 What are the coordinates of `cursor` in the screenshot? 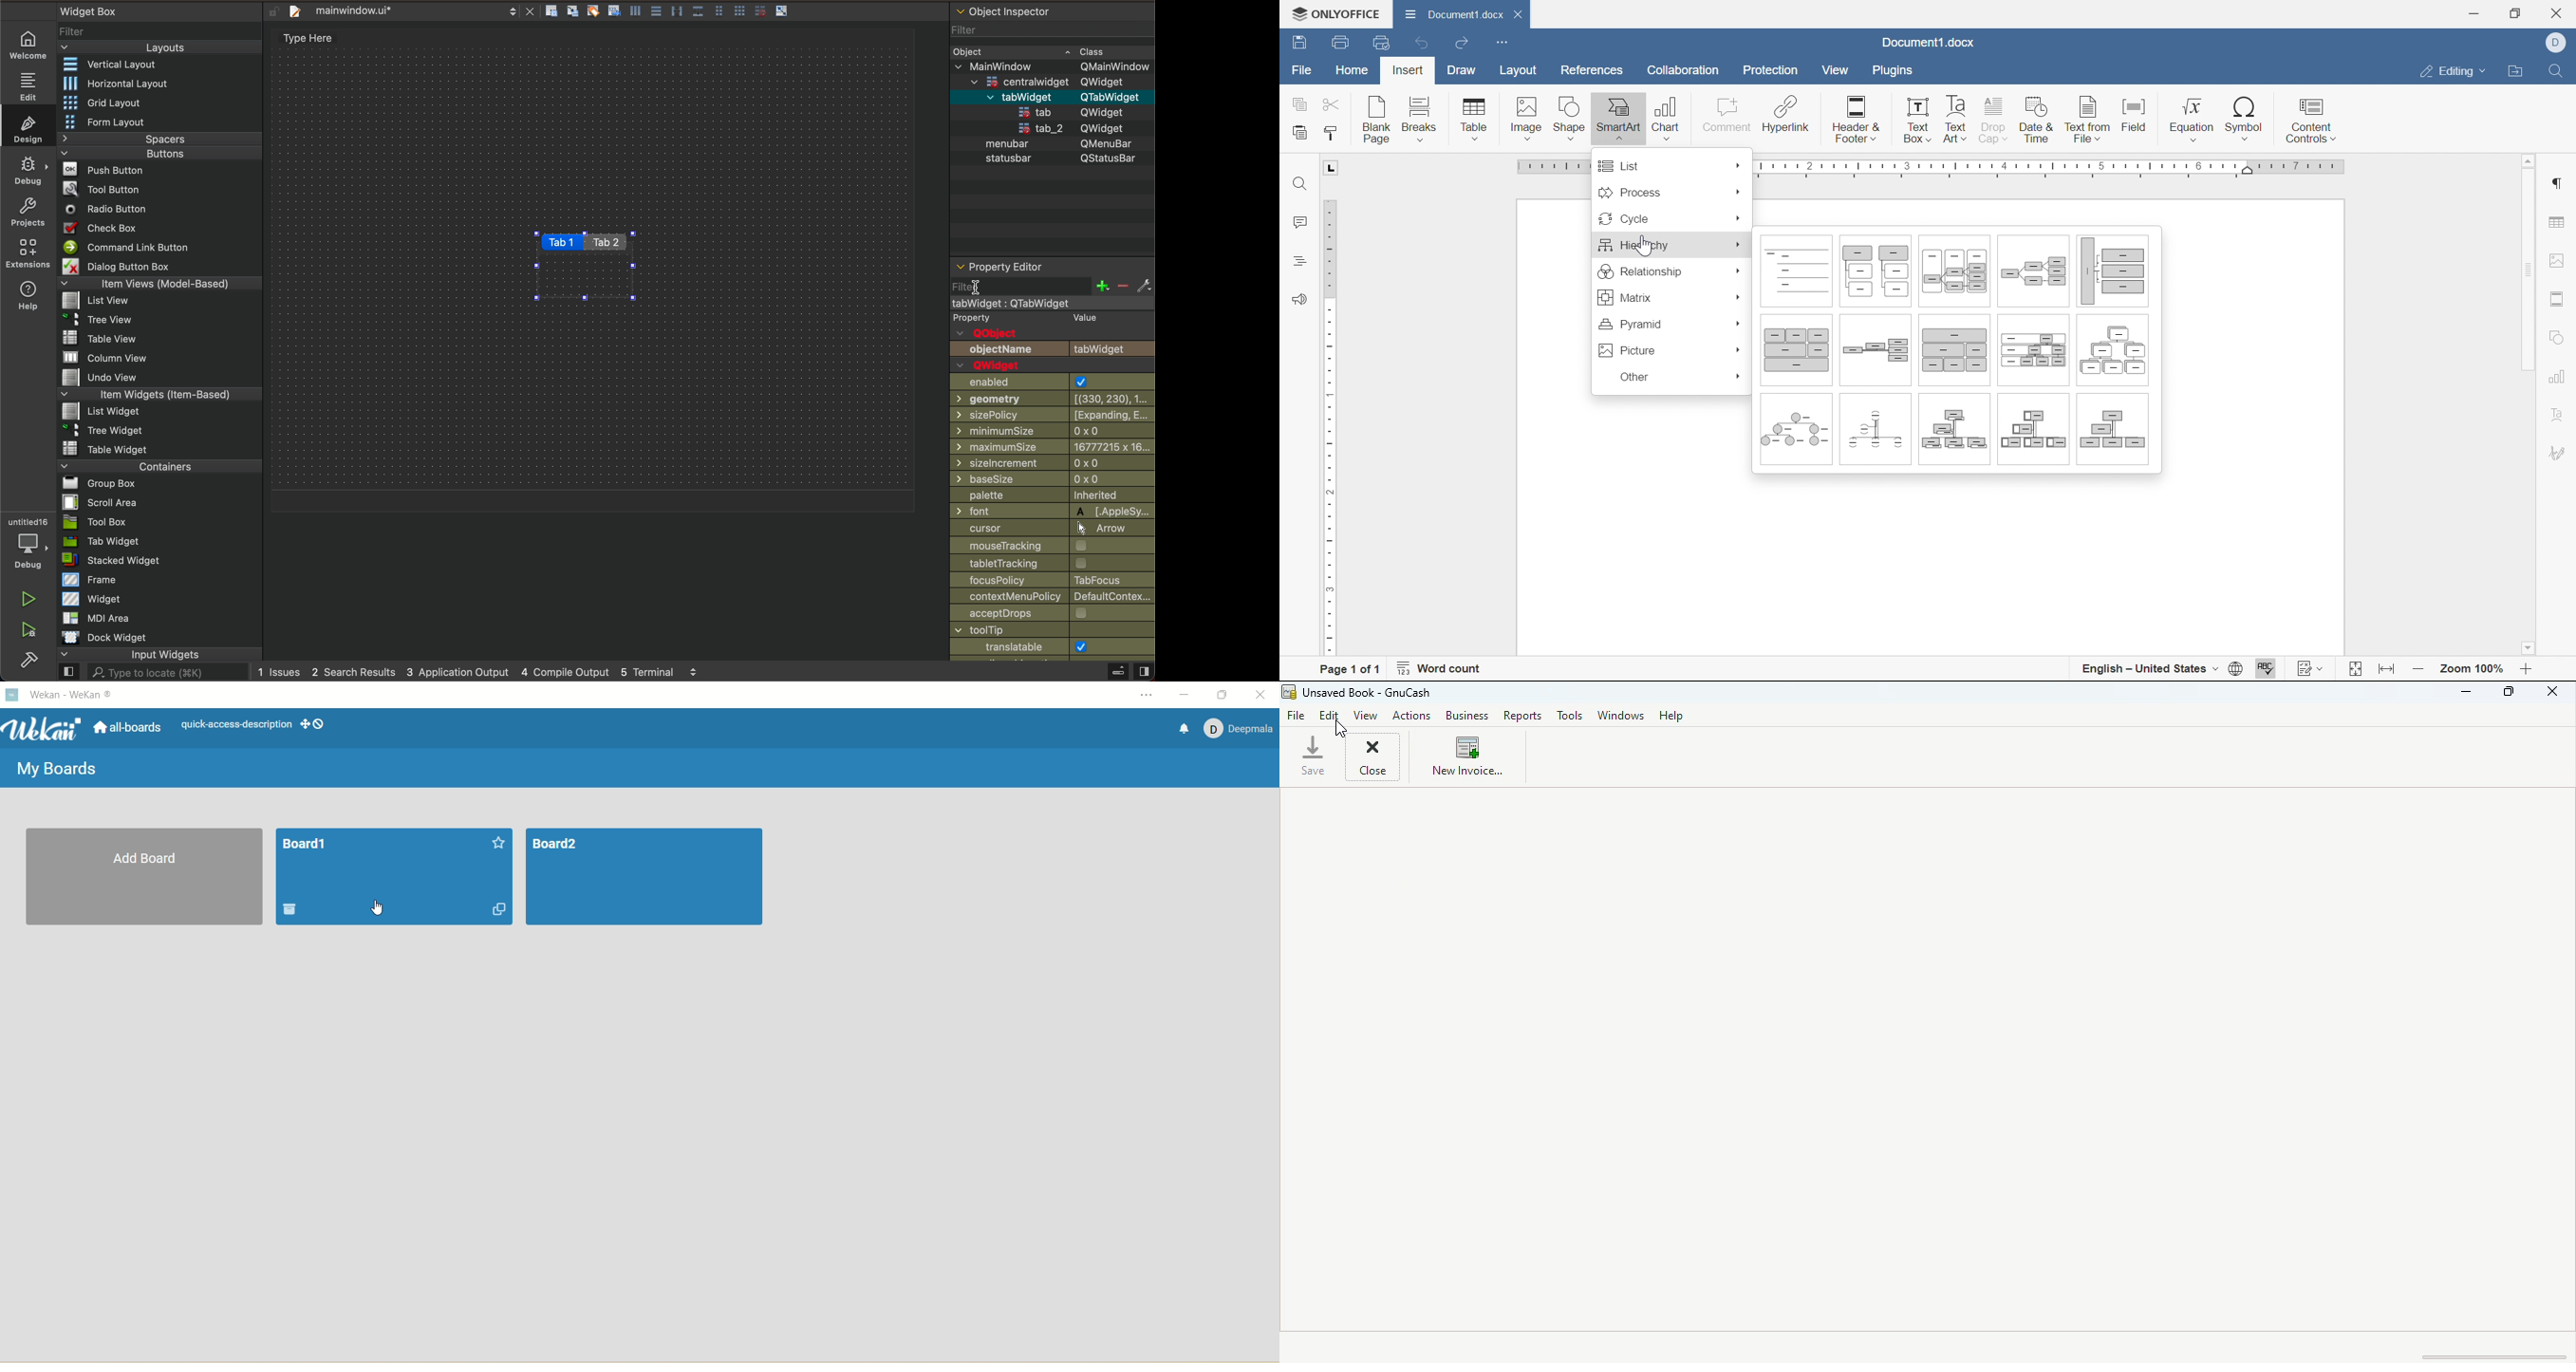 It's located at (377, 910).